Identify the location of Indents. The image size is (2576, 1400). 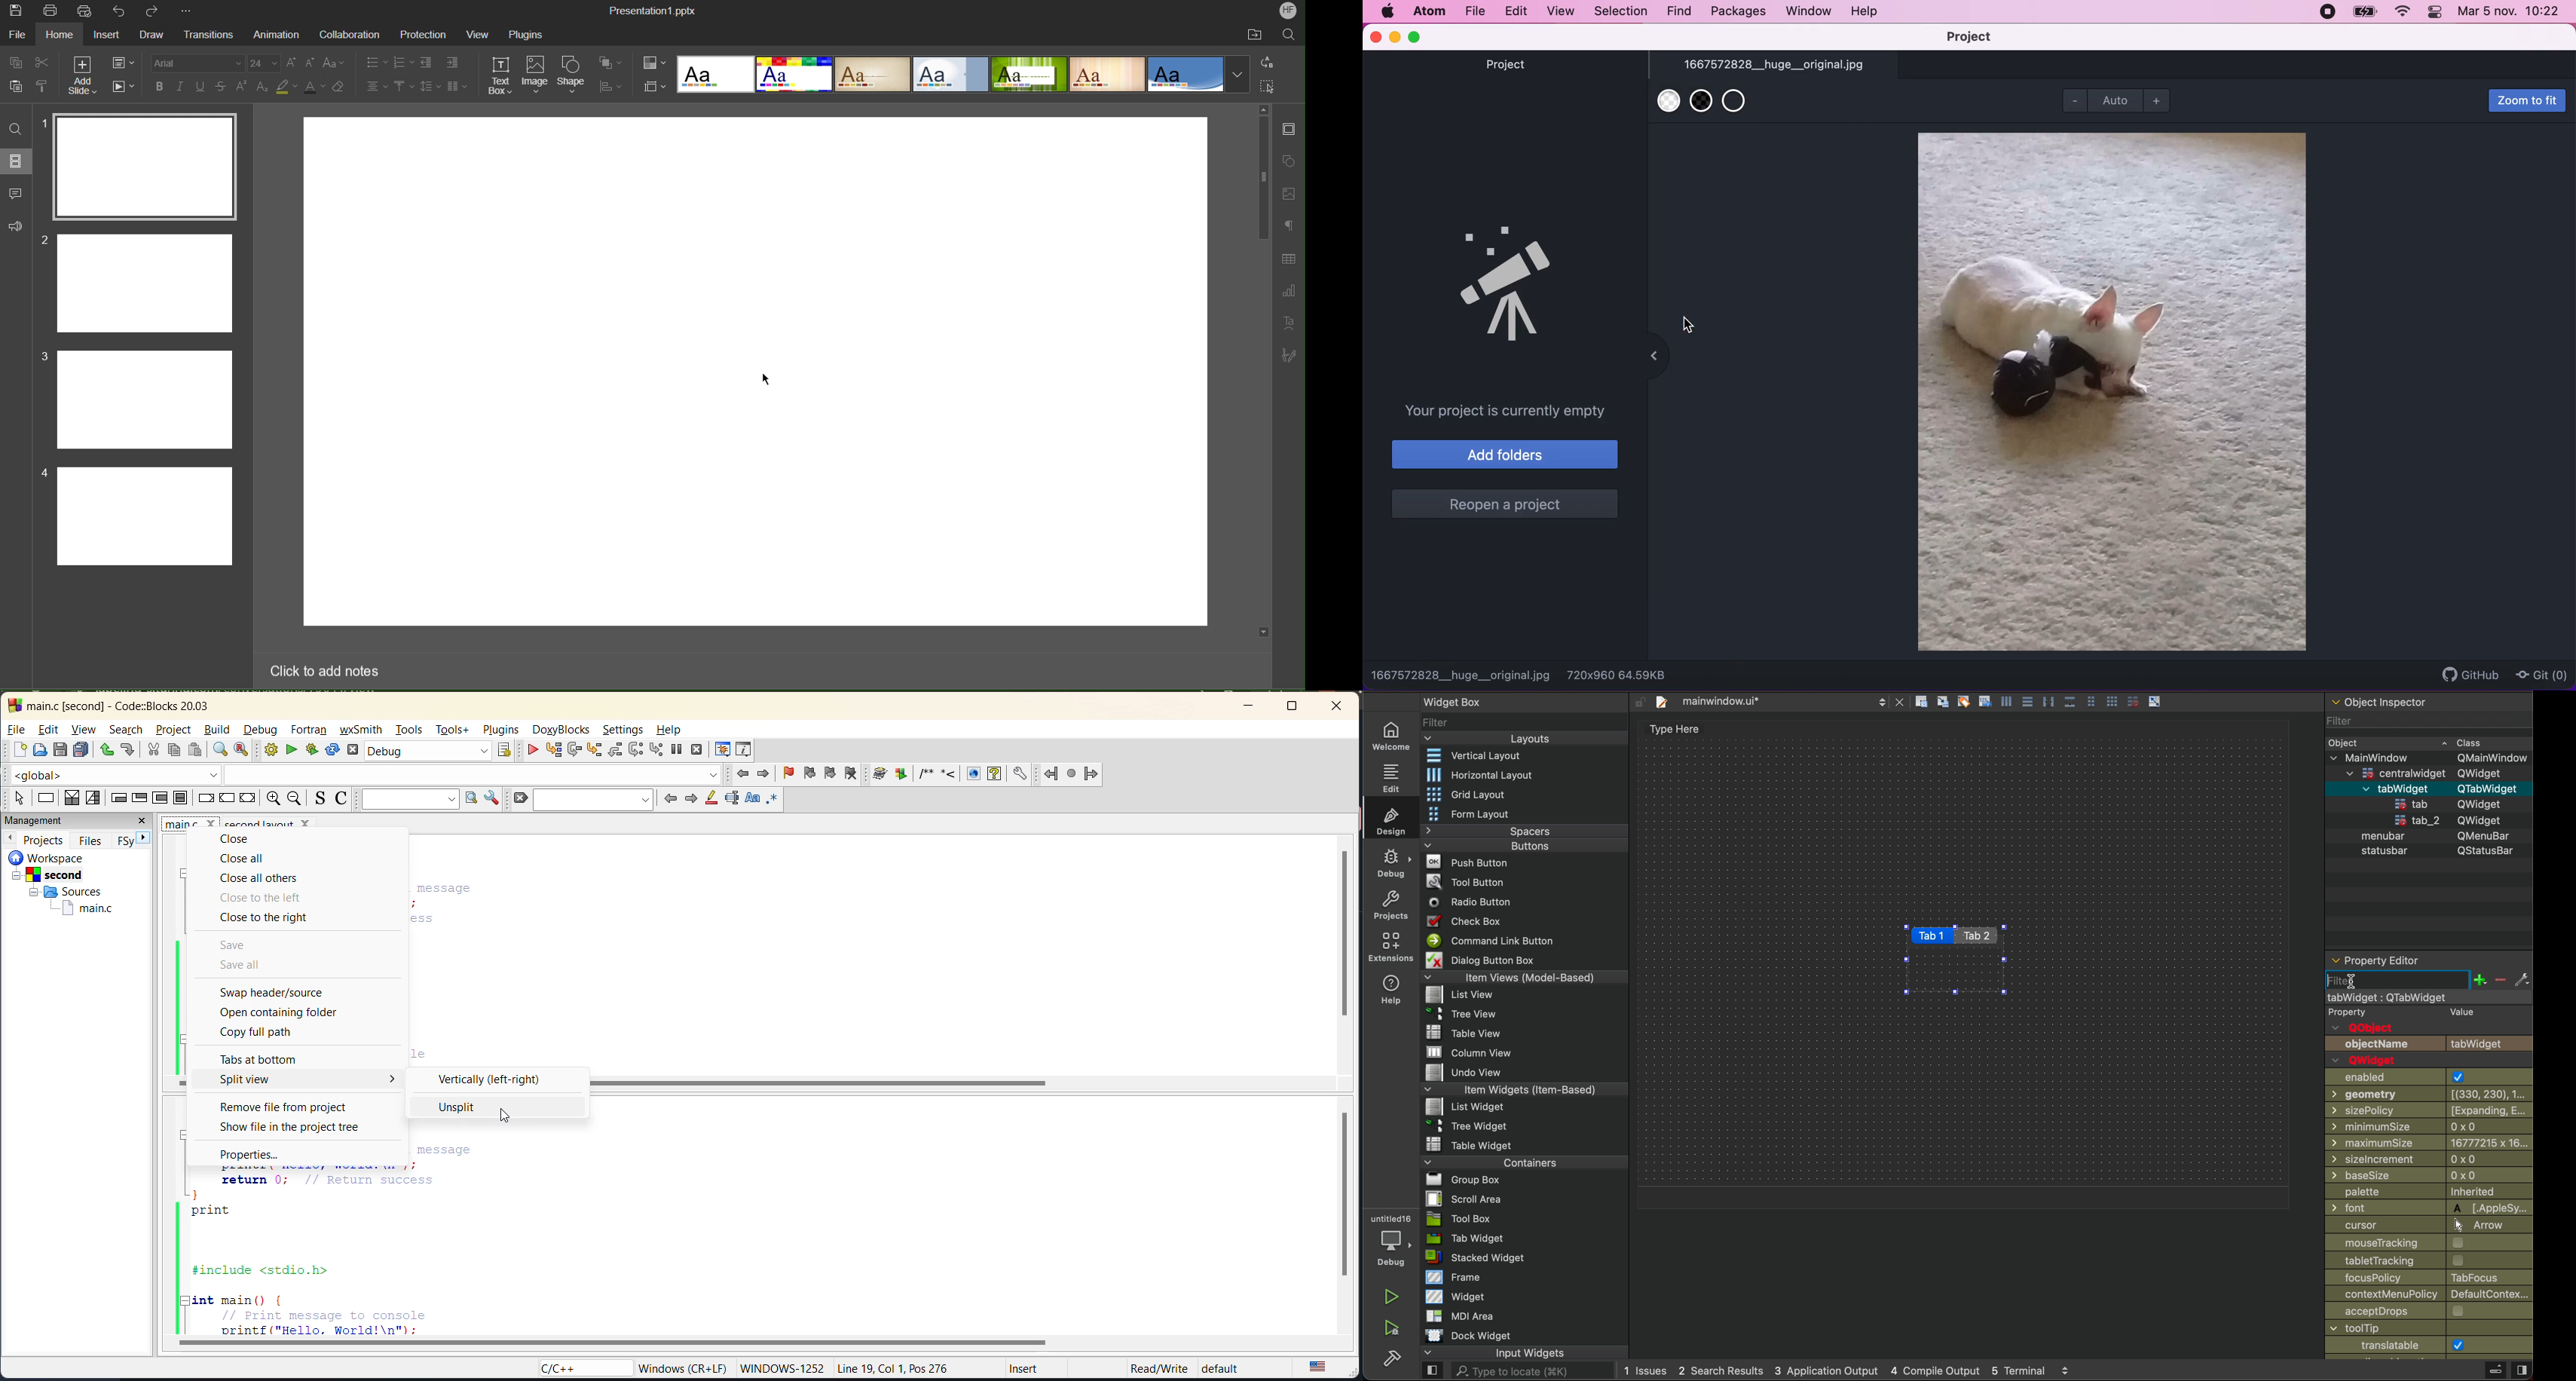
(443, 61).